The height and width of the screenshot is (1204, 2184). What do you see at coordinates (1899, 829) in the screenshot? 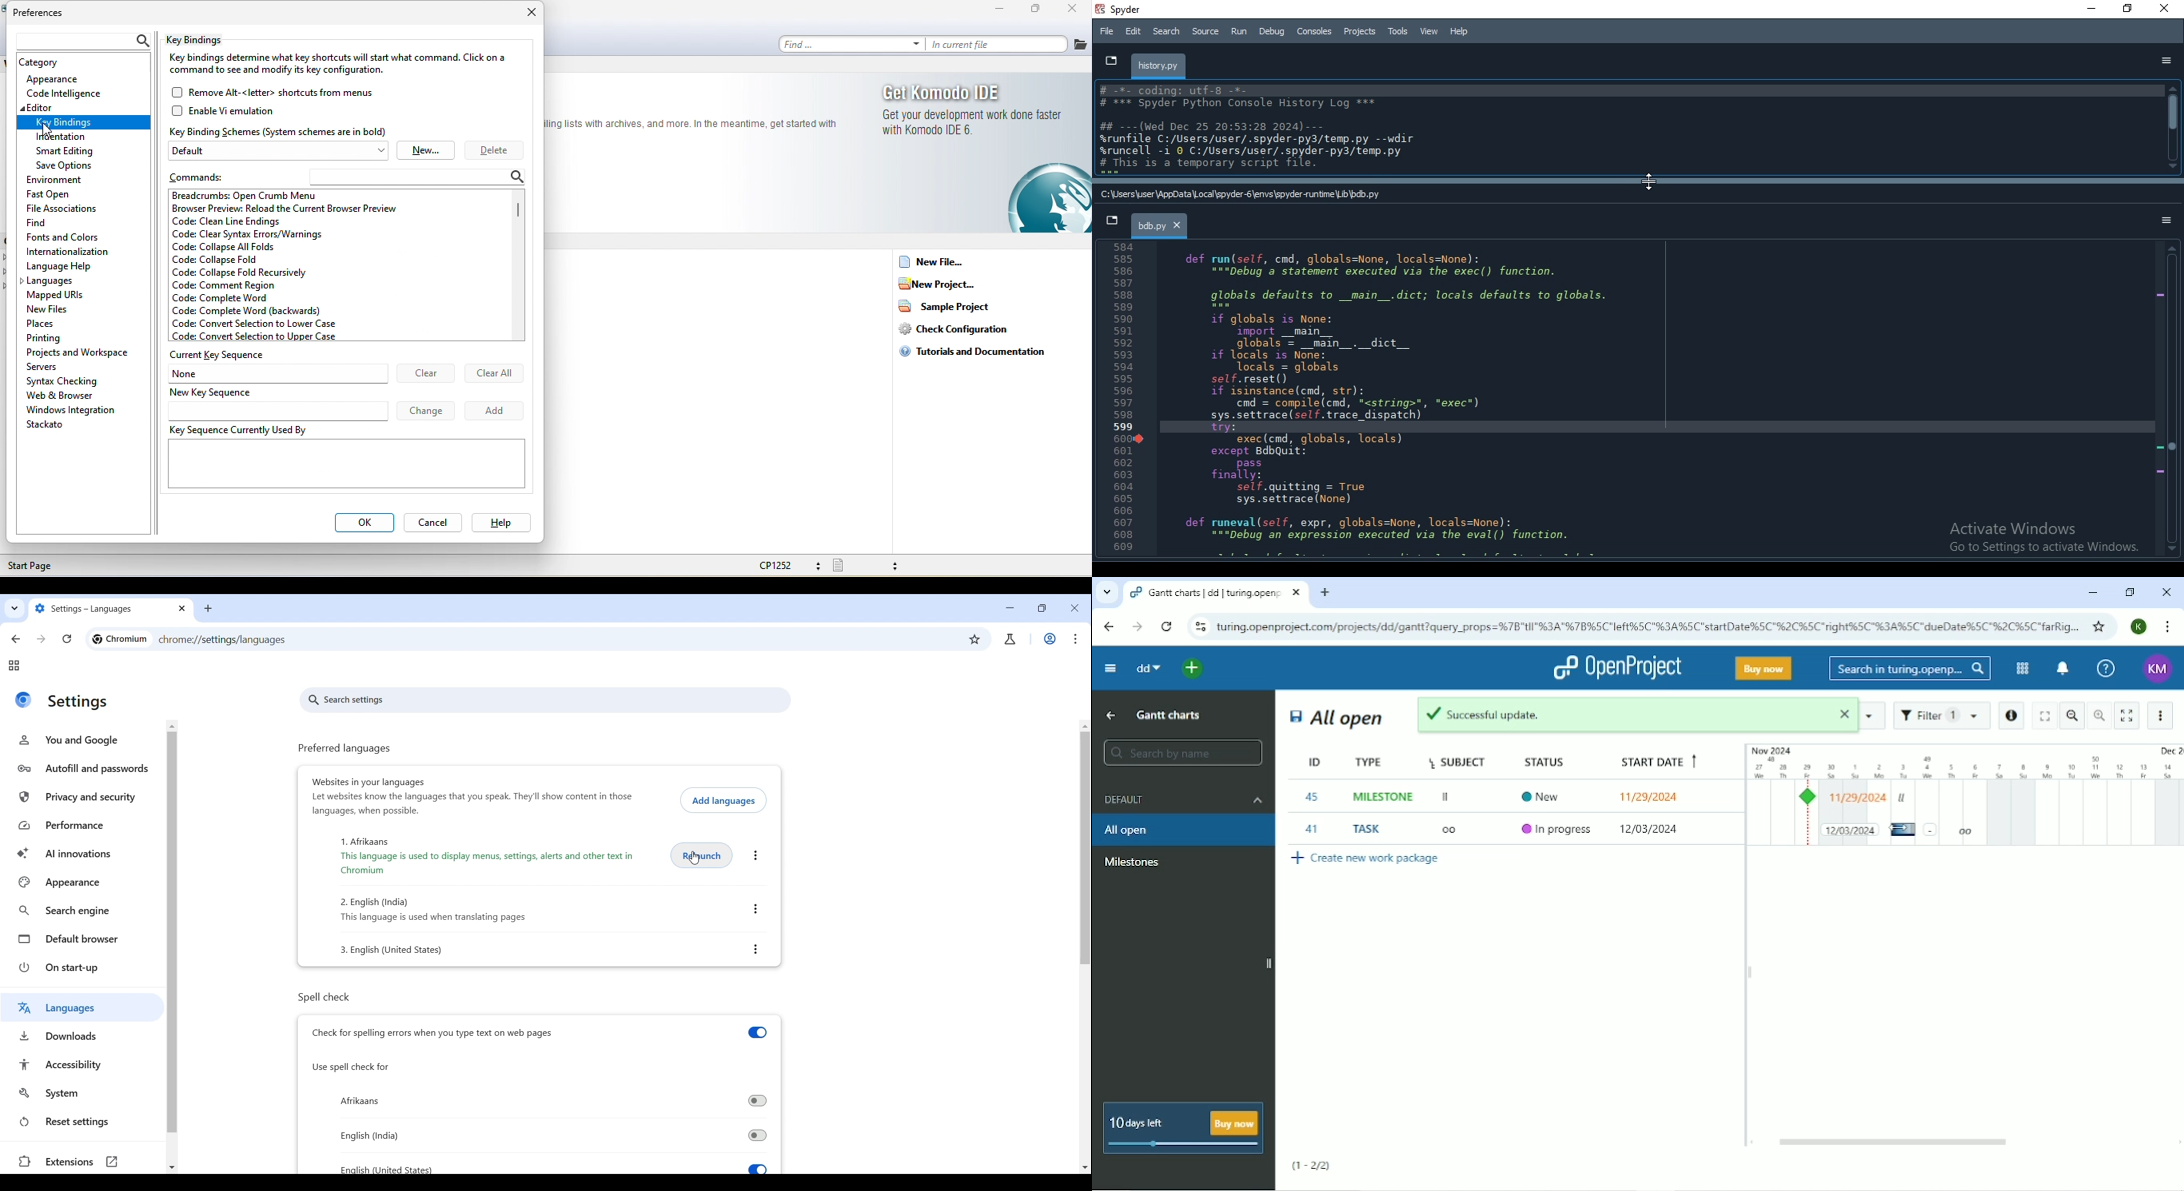
I see `Cursor` at bounding box center [1899, 829].